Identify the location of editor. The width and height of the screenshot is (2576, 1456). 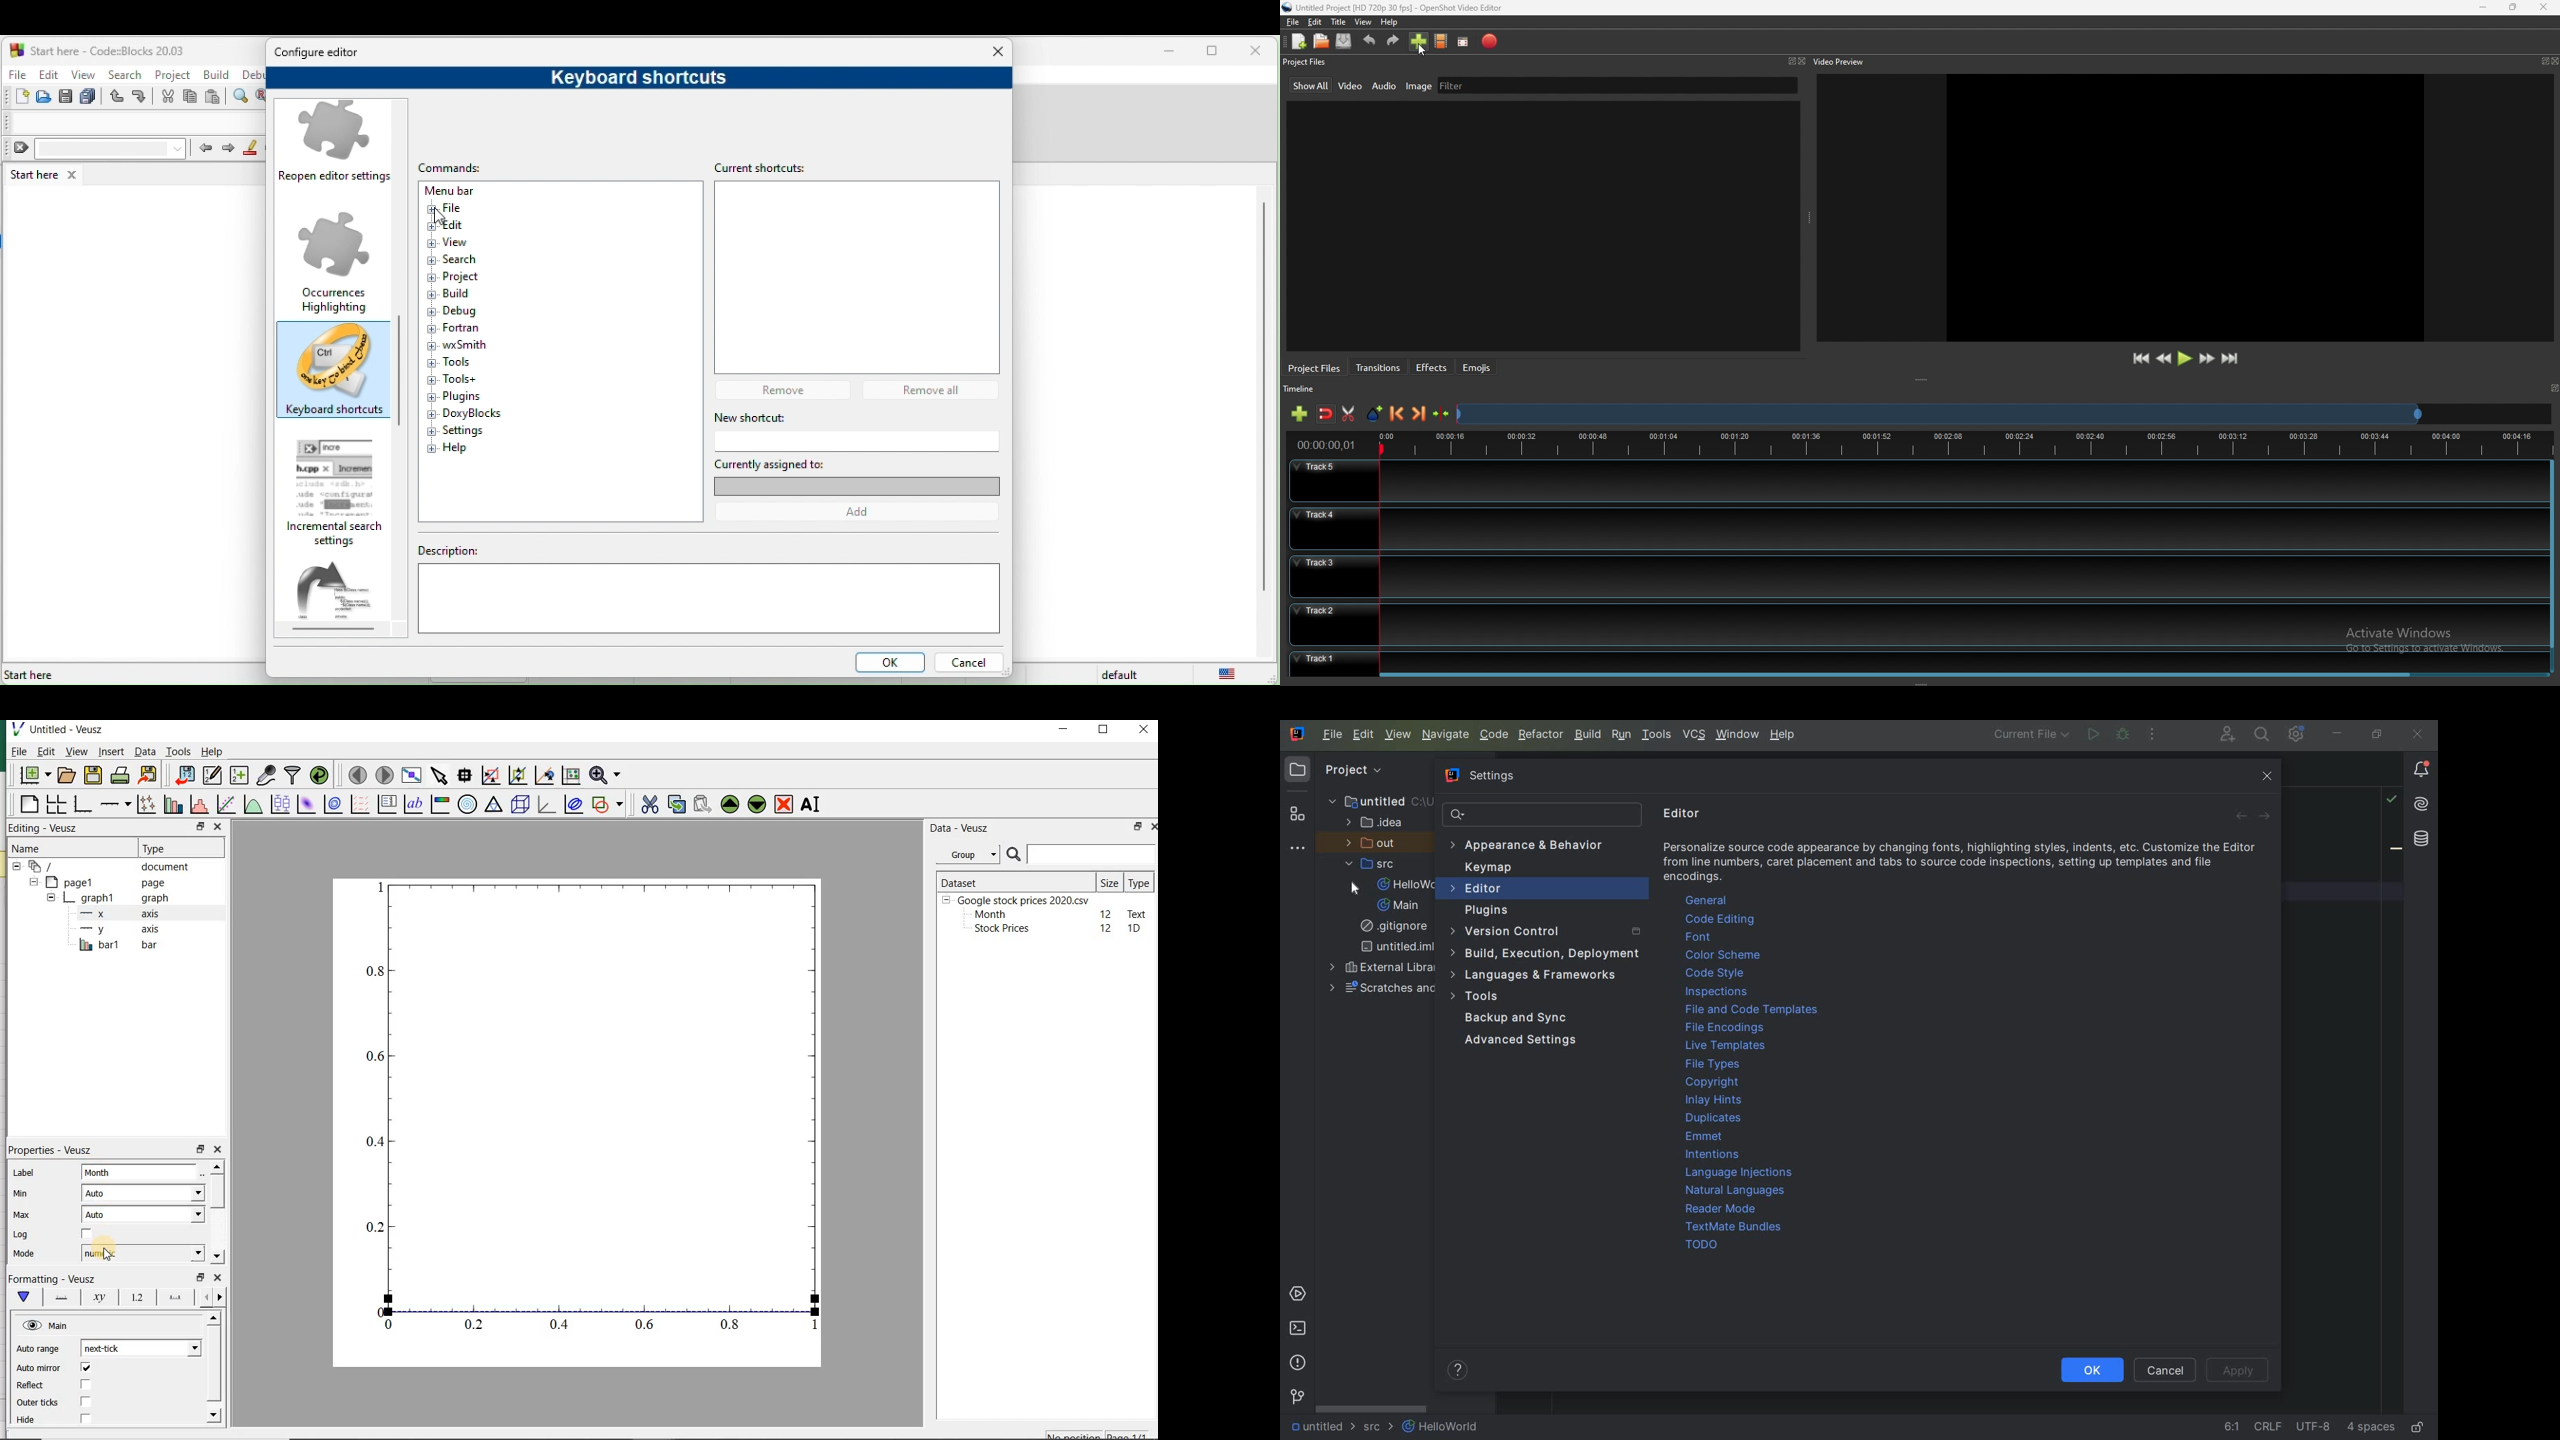
(1690, 813).